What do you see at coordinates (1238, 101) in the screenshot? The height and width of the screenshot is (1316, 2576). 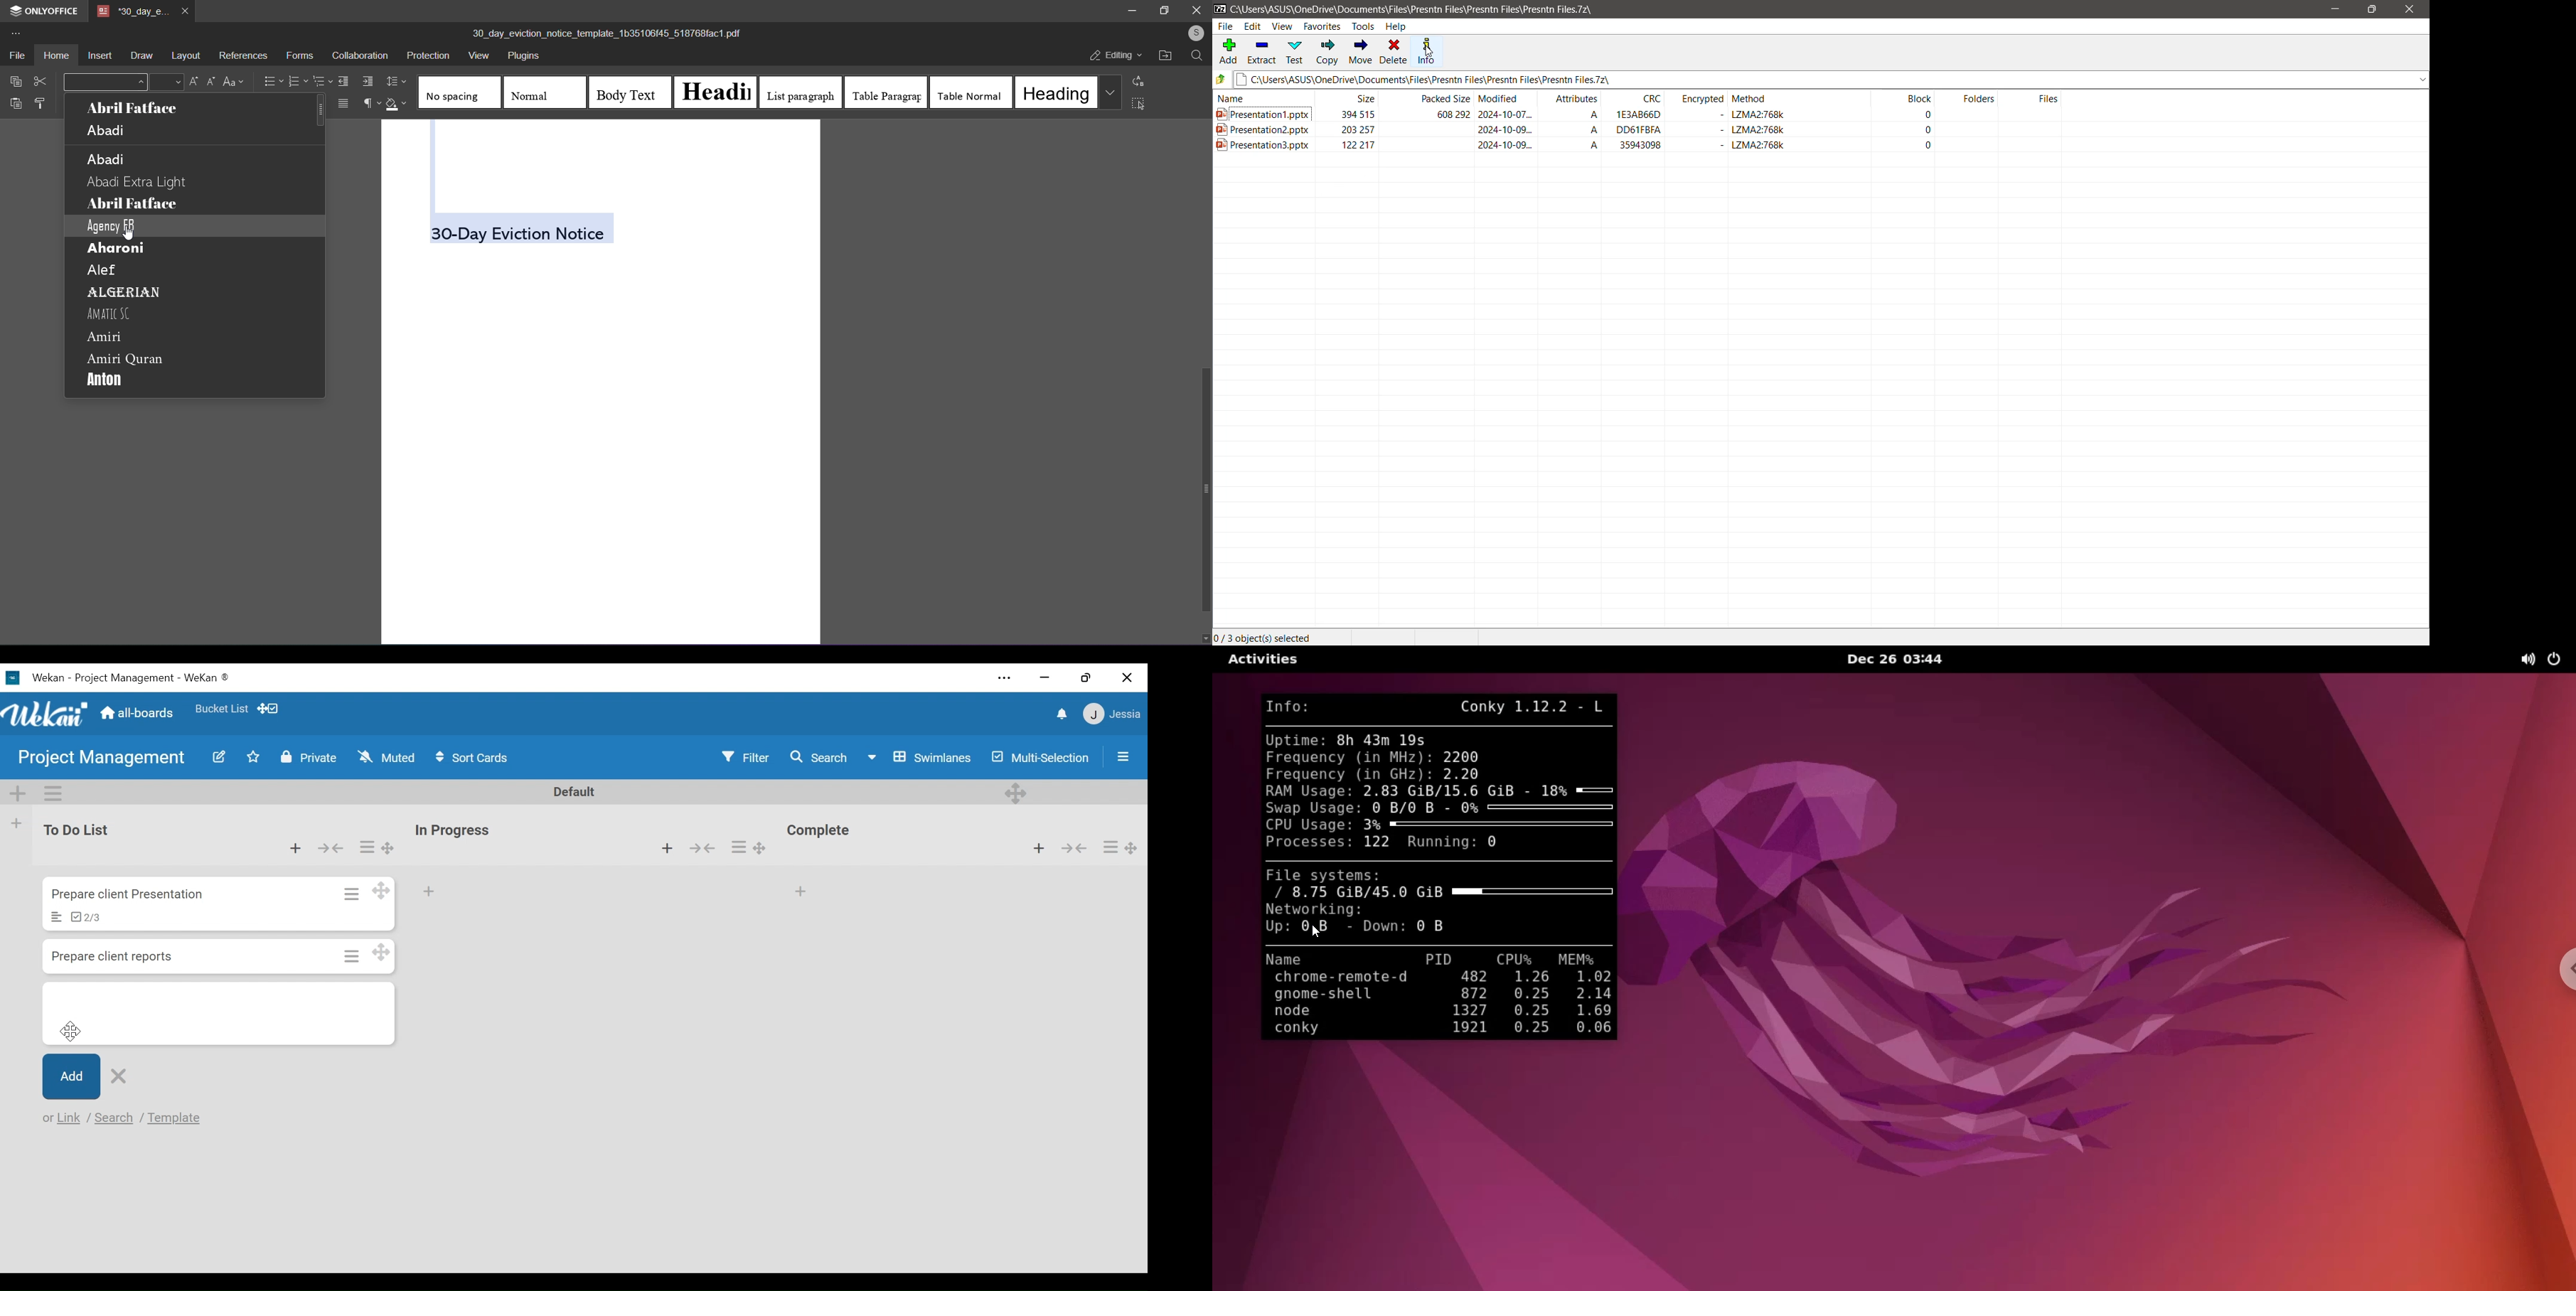 I see `name` at bounding box center [1238, 101].